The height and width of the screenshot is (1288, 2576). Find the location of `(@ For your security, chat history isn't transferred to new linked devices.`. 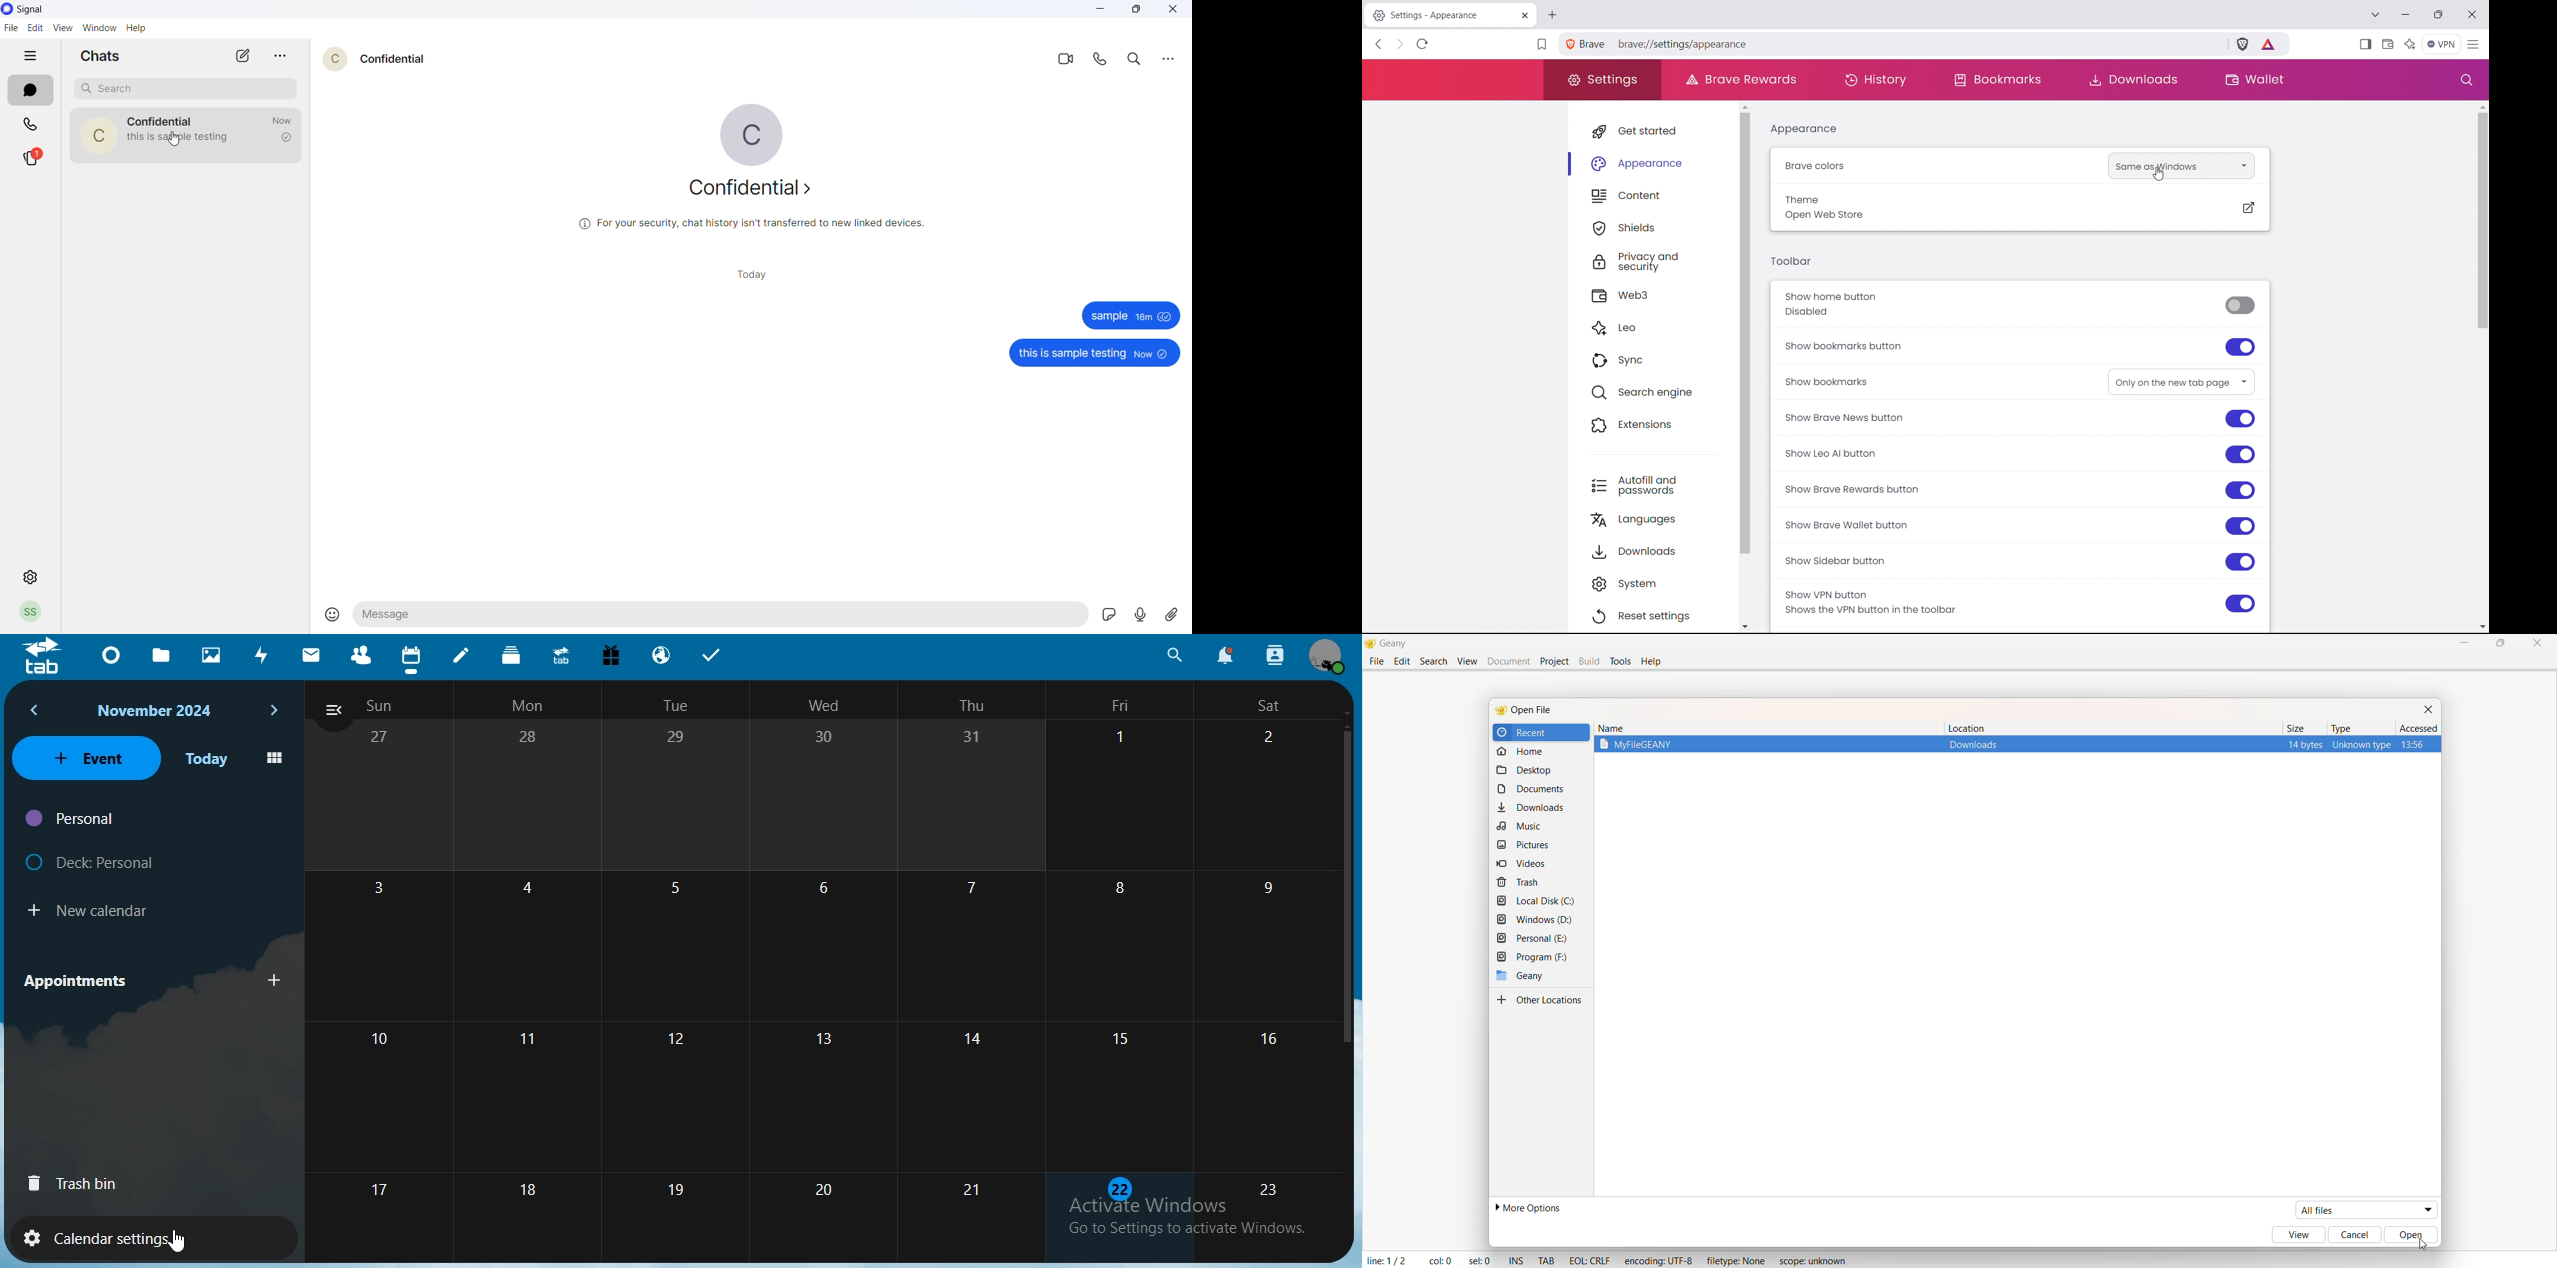

(@ For your security, chat history isn't transferred to new linked devices. is located at coordinates (752, 223).